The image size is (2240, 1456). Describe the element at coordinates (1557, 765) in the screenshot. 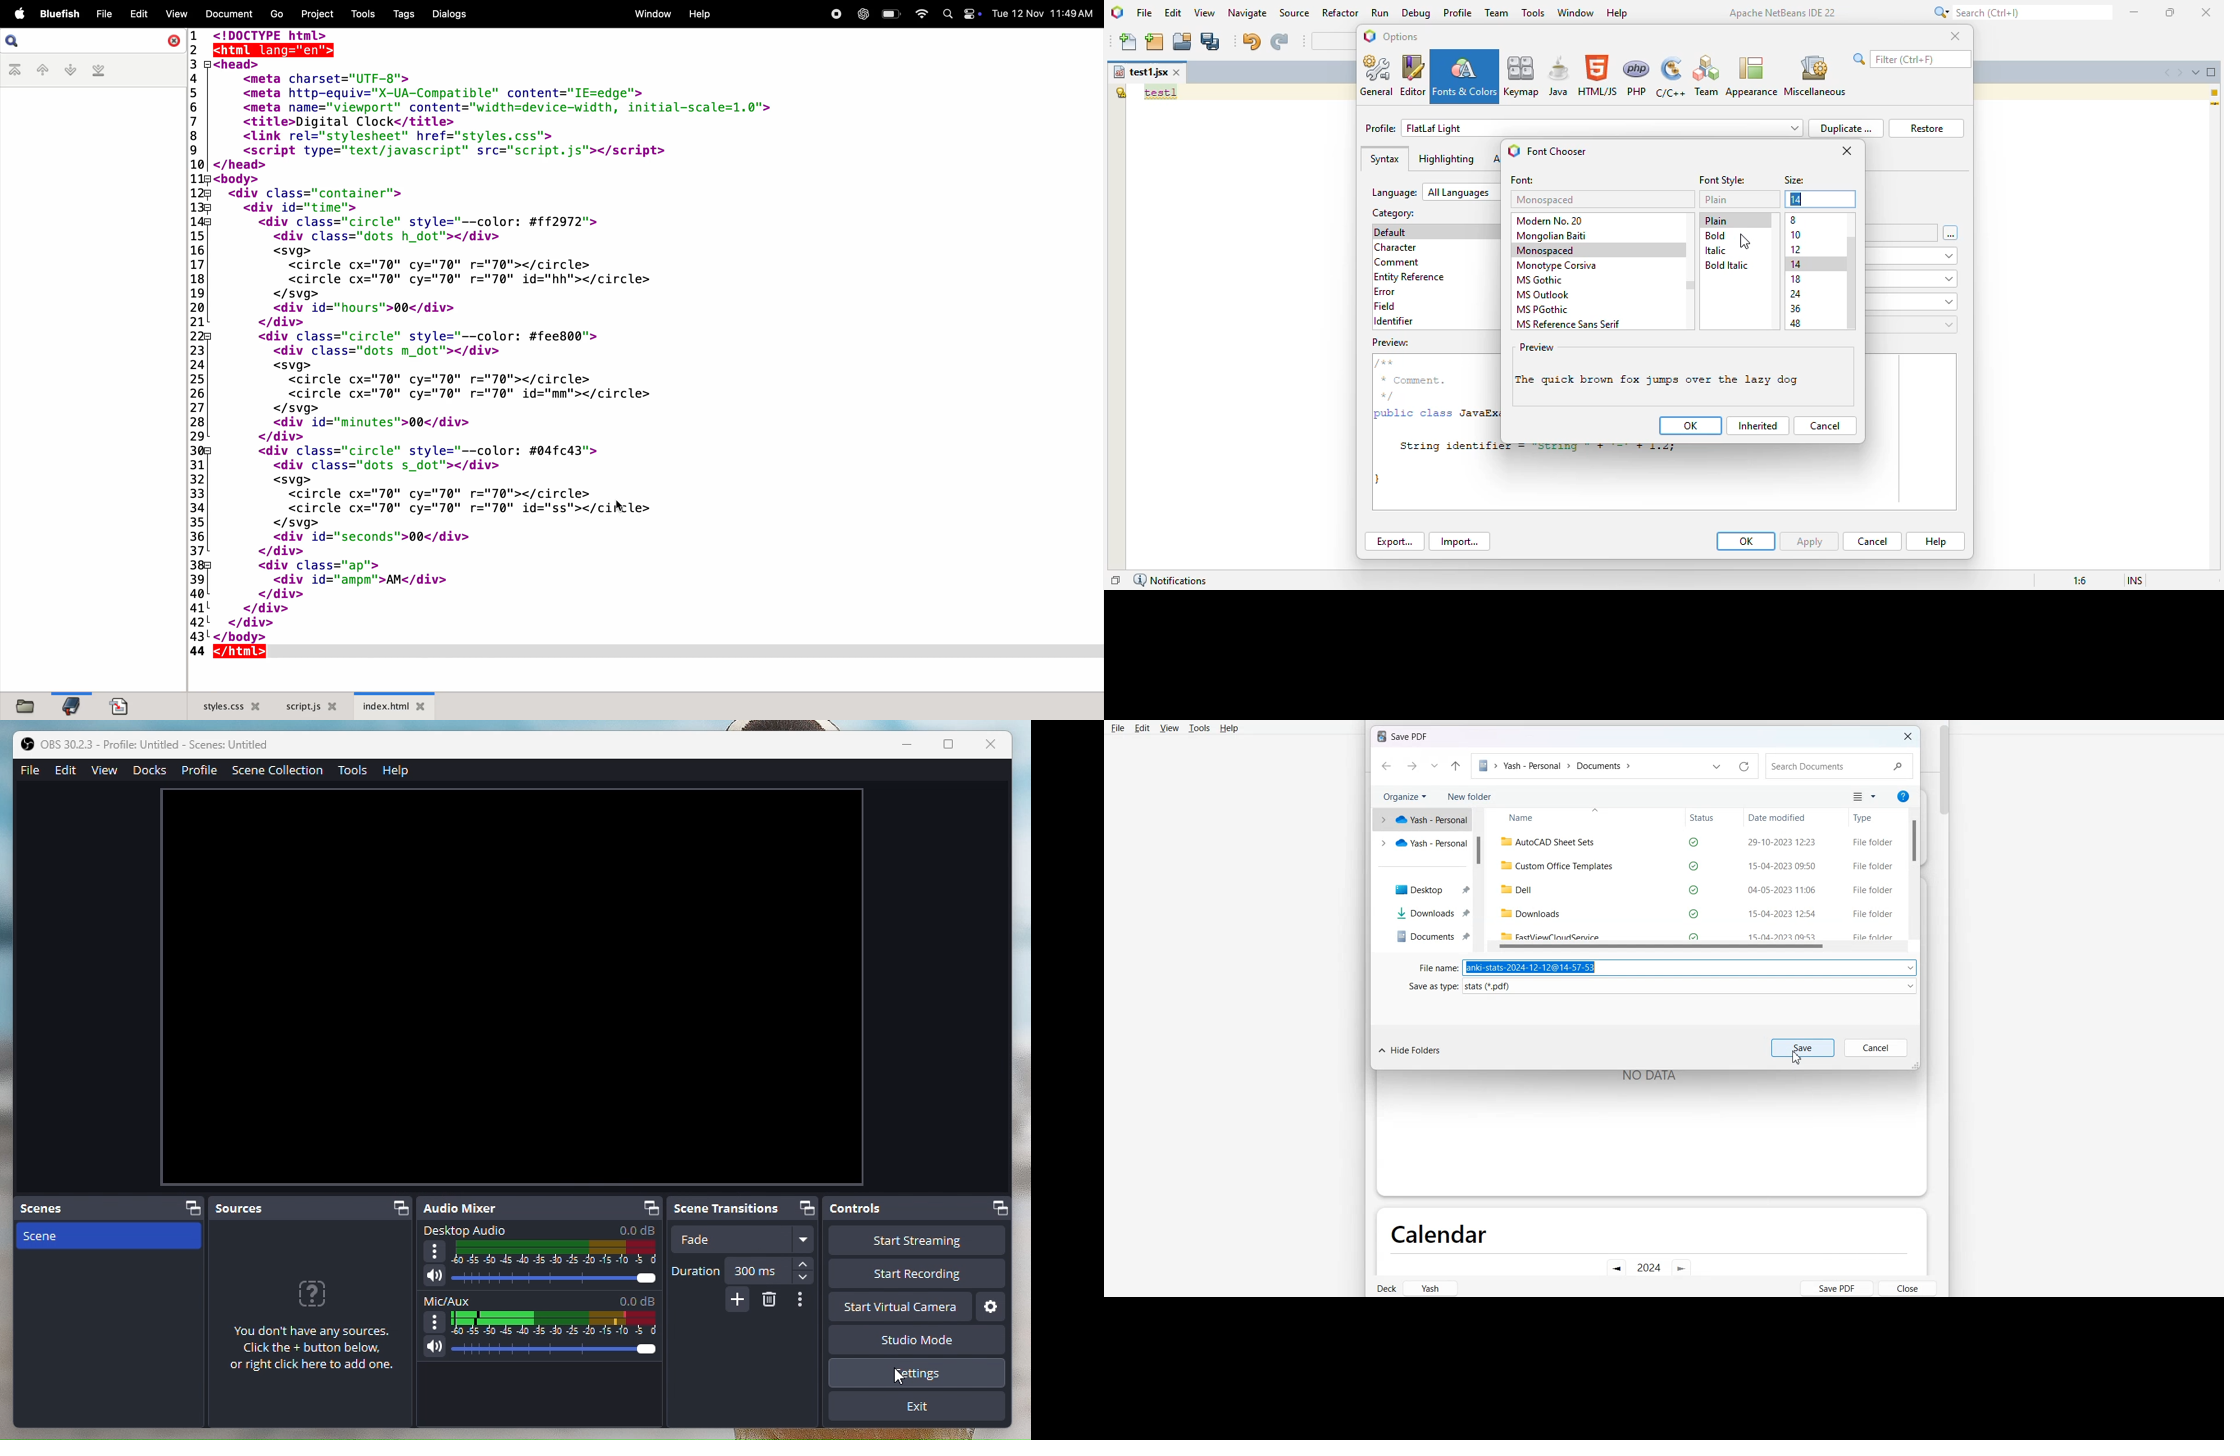

I see `File Path address` at that location.